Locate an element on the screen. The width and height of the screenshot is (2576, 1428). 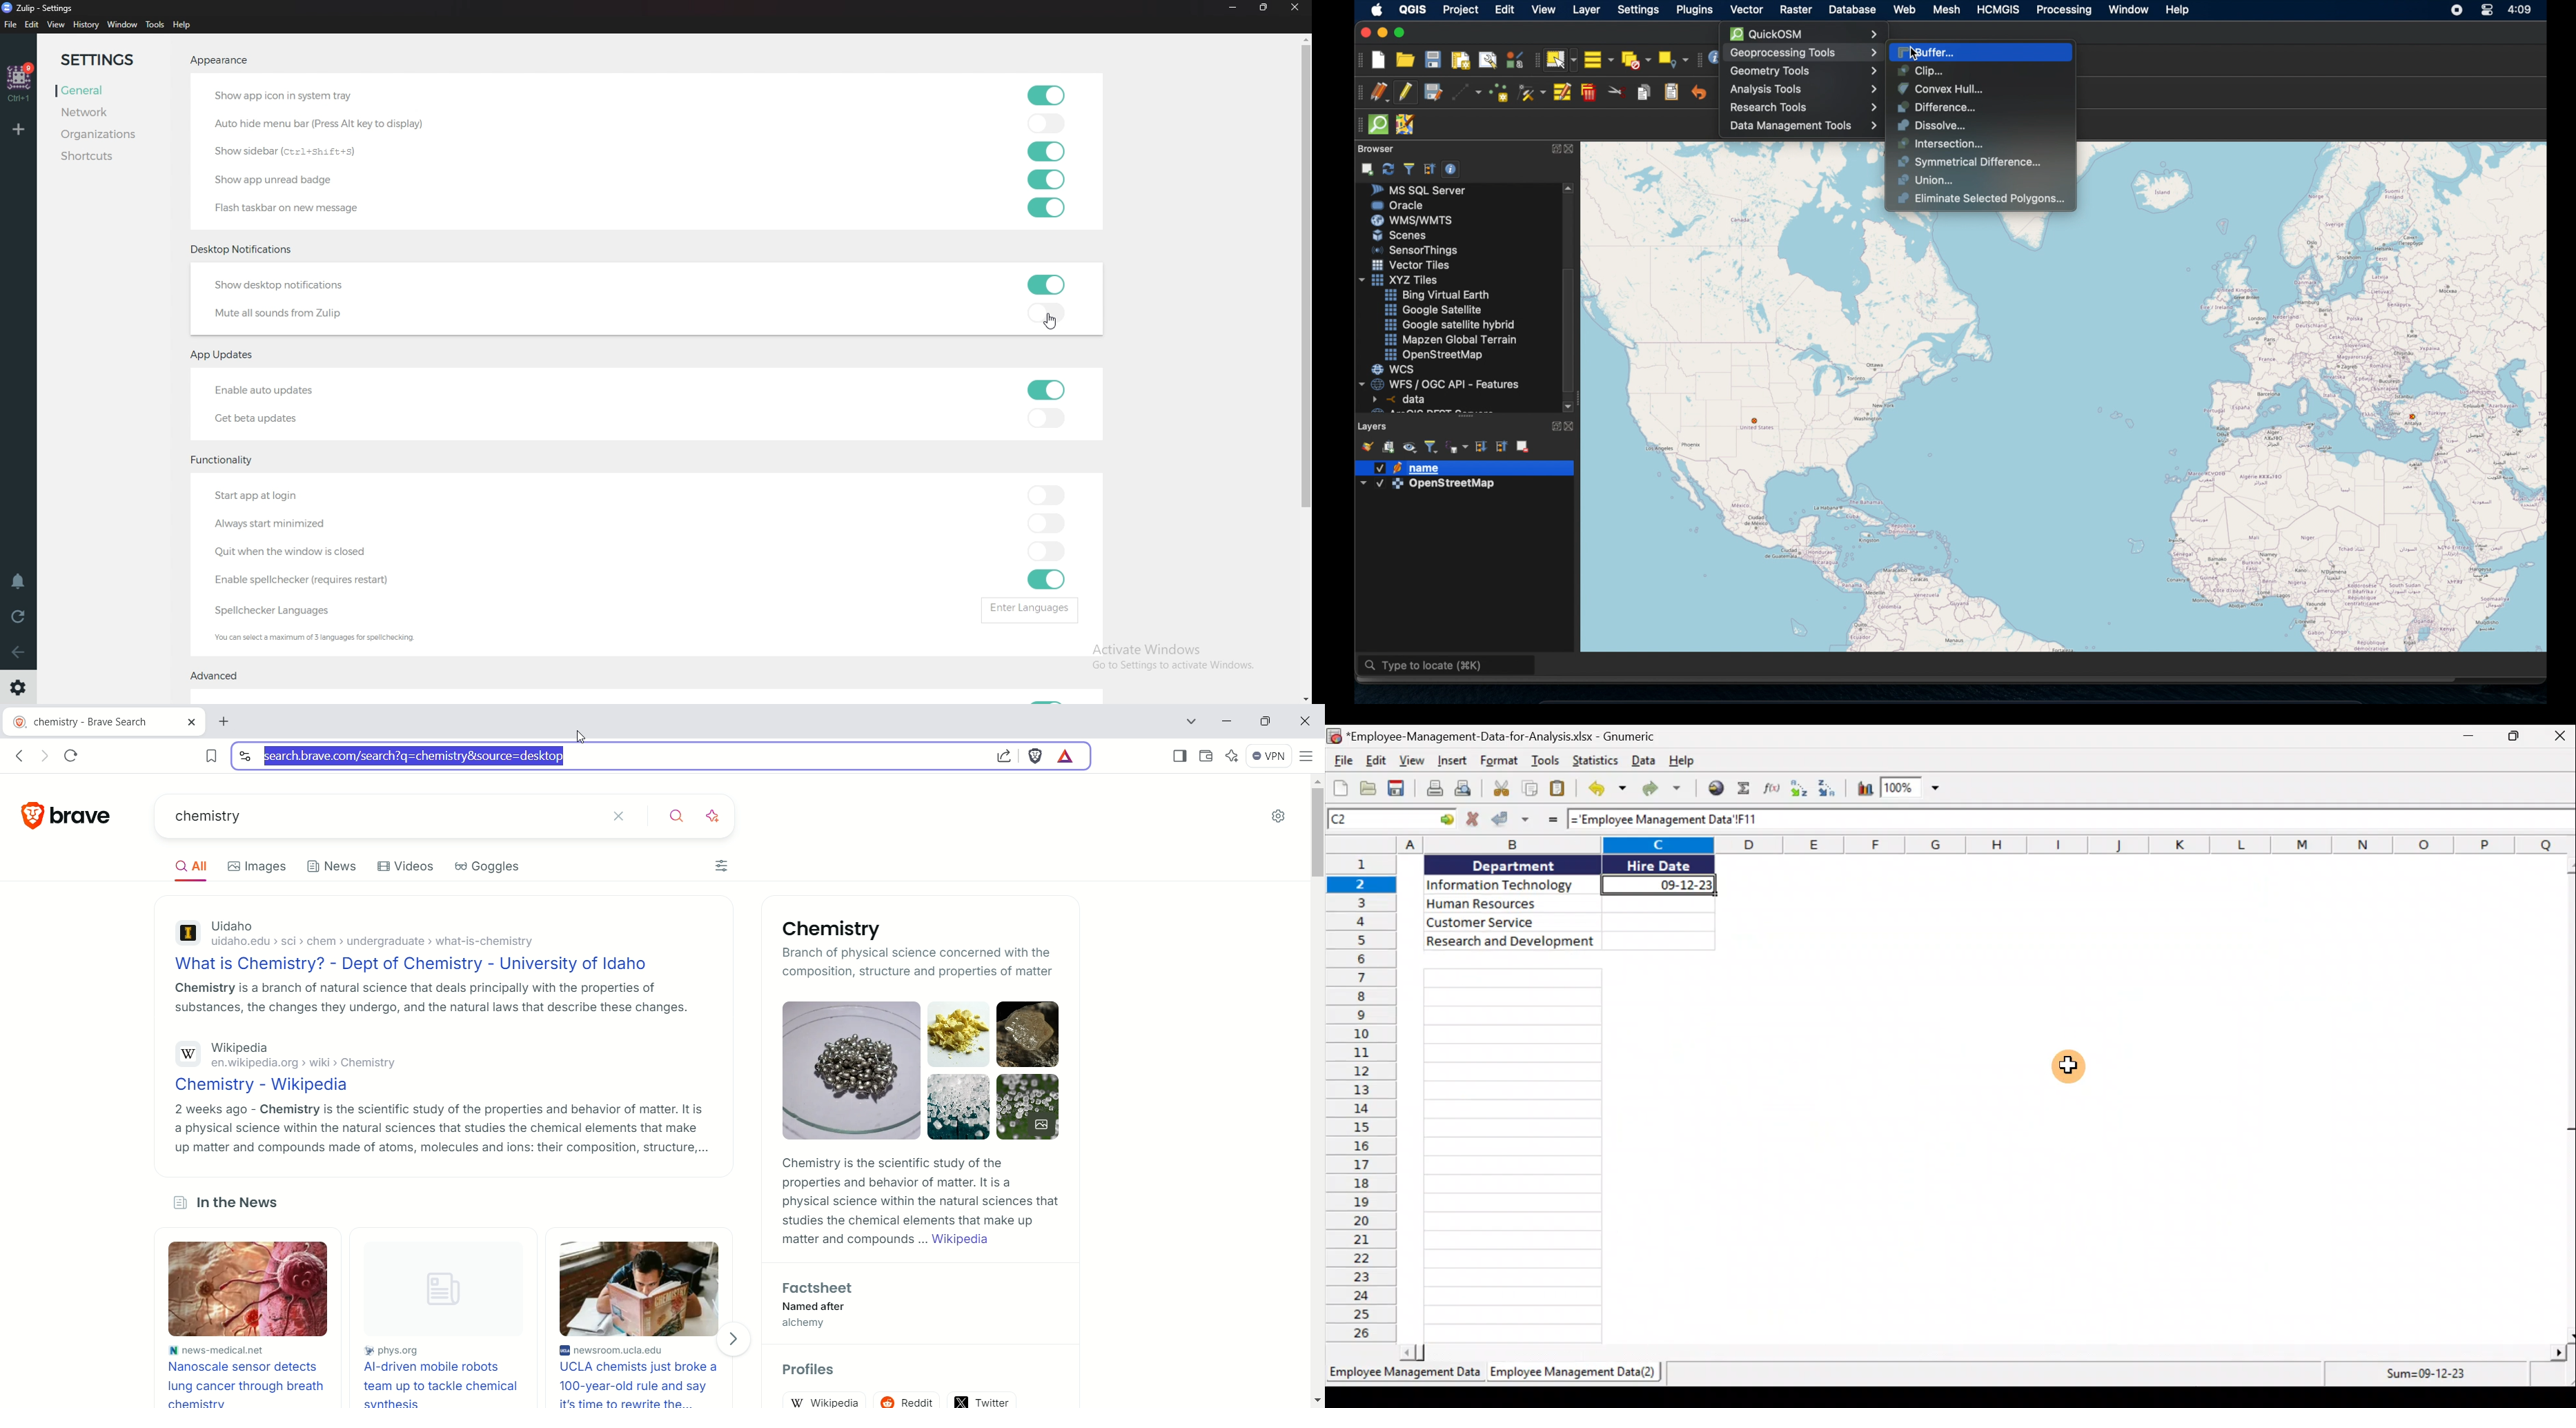
Insert a chart is located at coordinates (1865, 788).